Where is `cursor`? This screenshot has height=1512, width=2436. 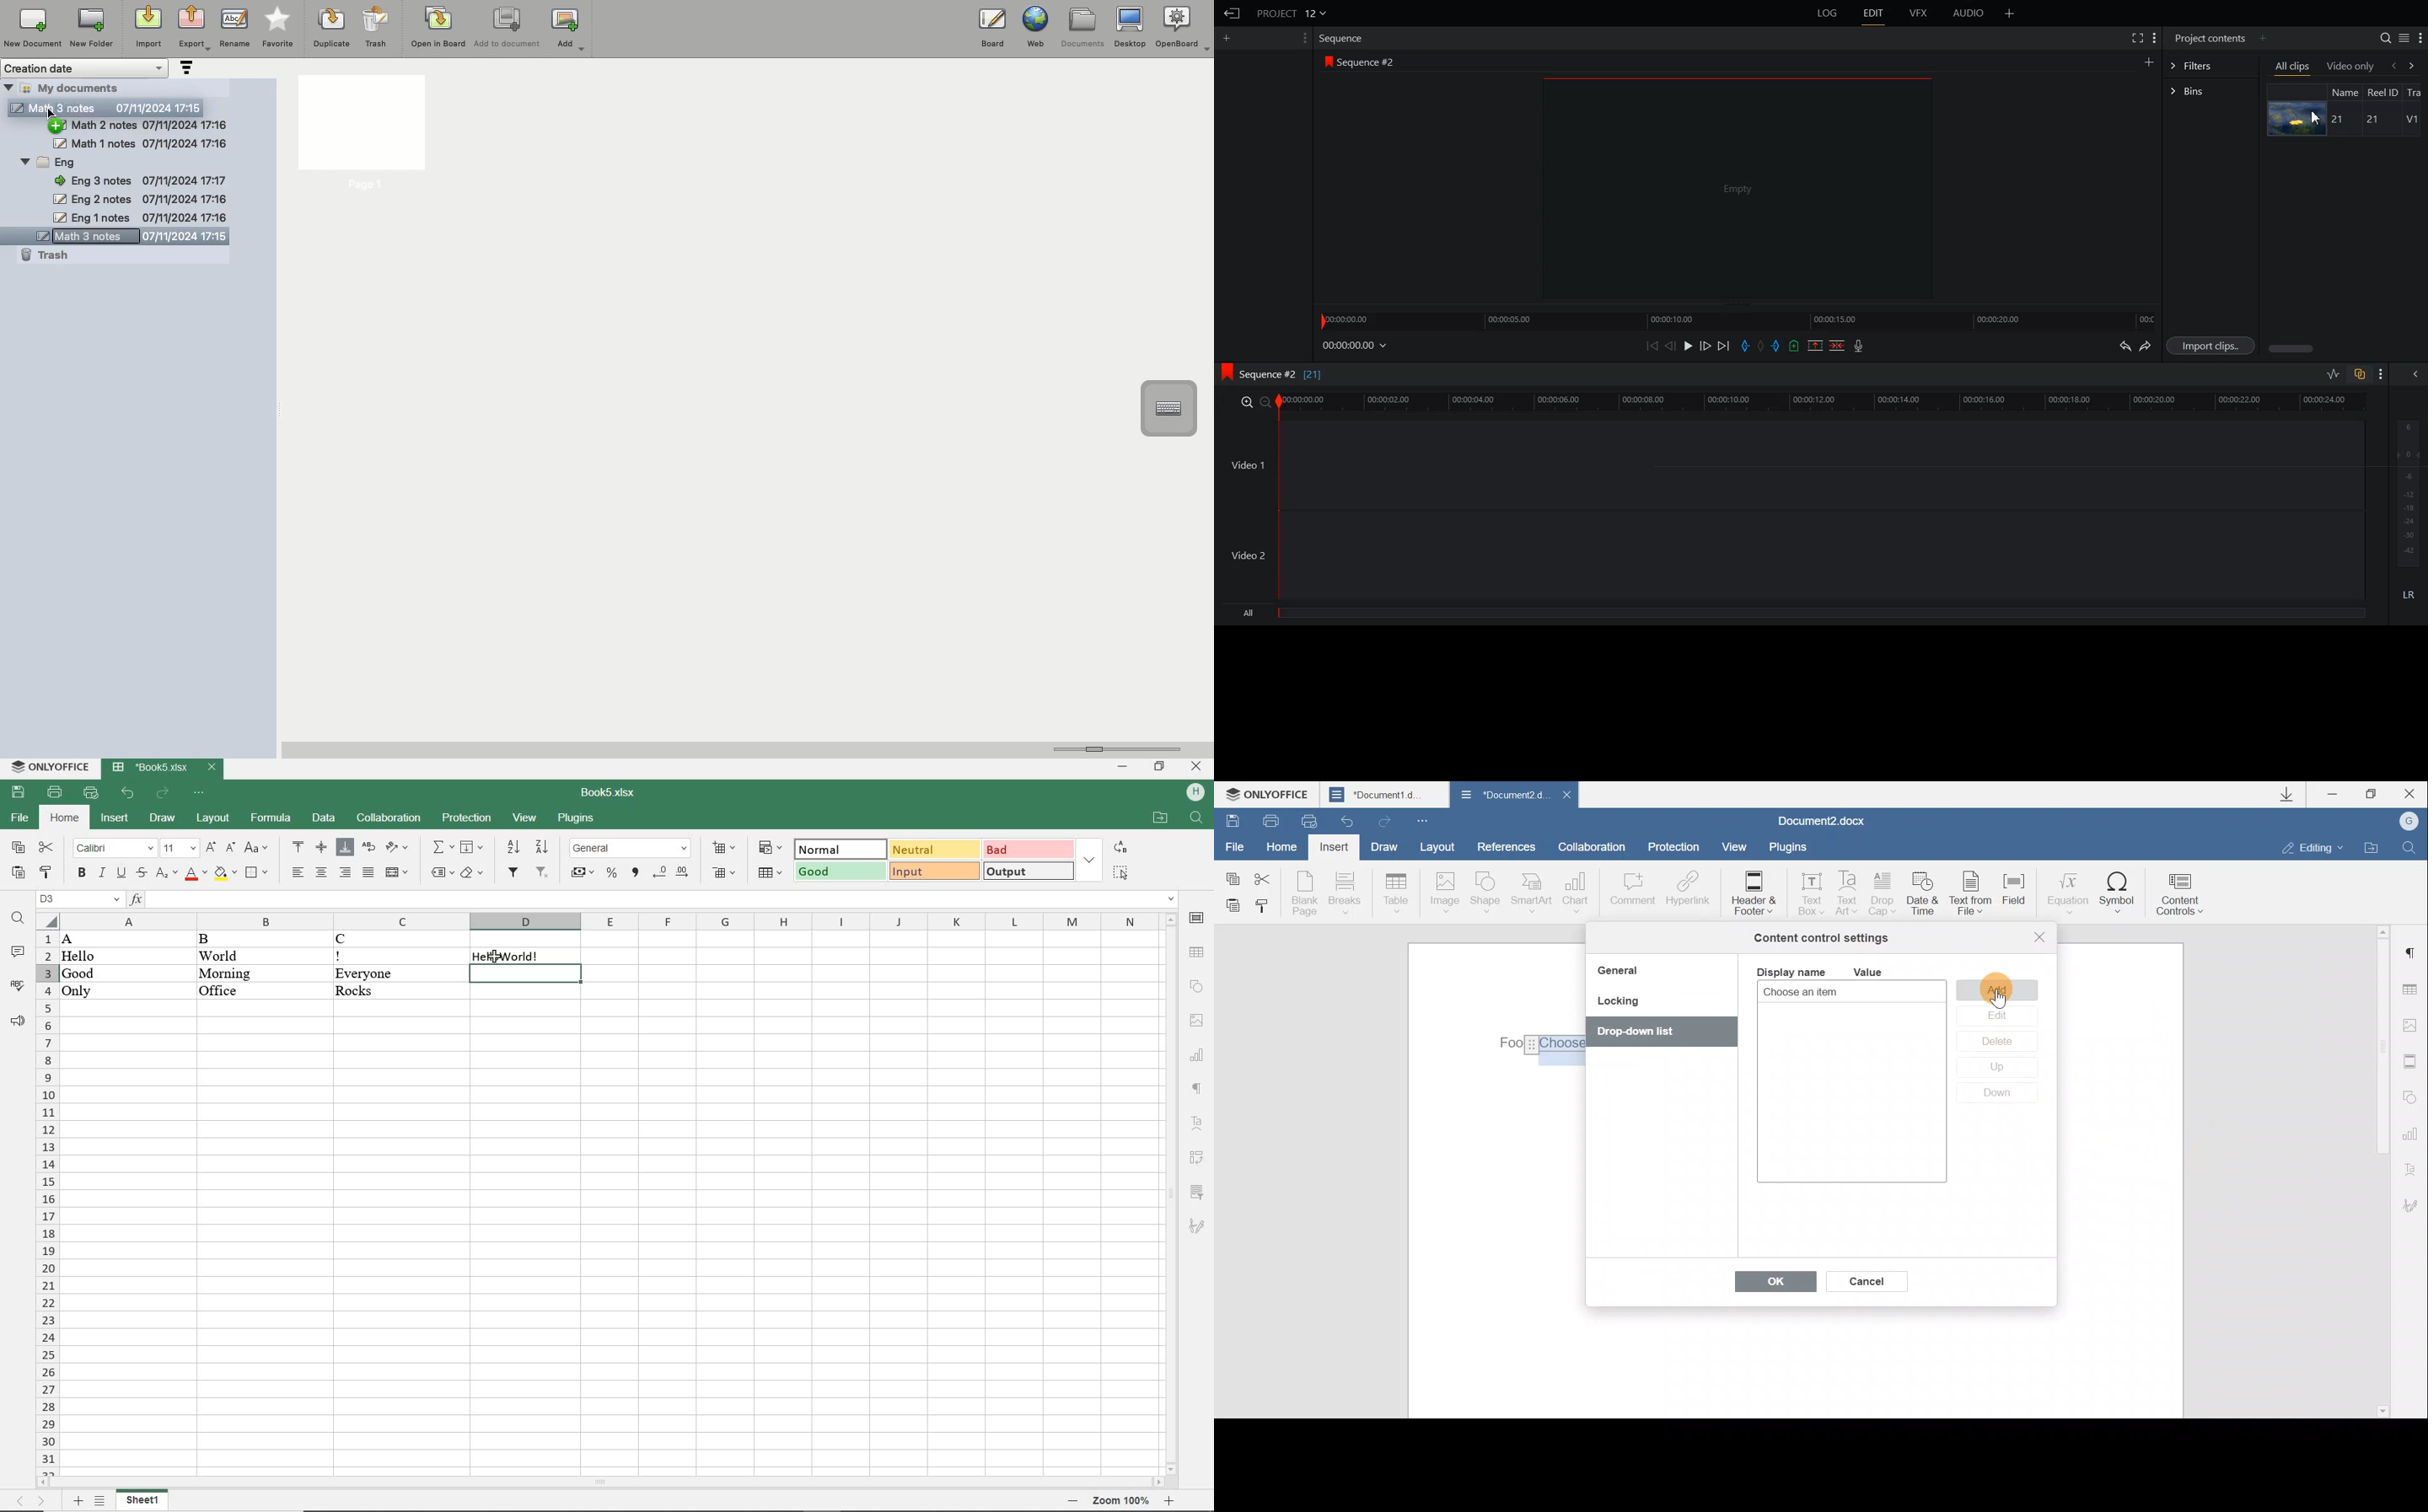 cursor is located at coordinates (494, 959).